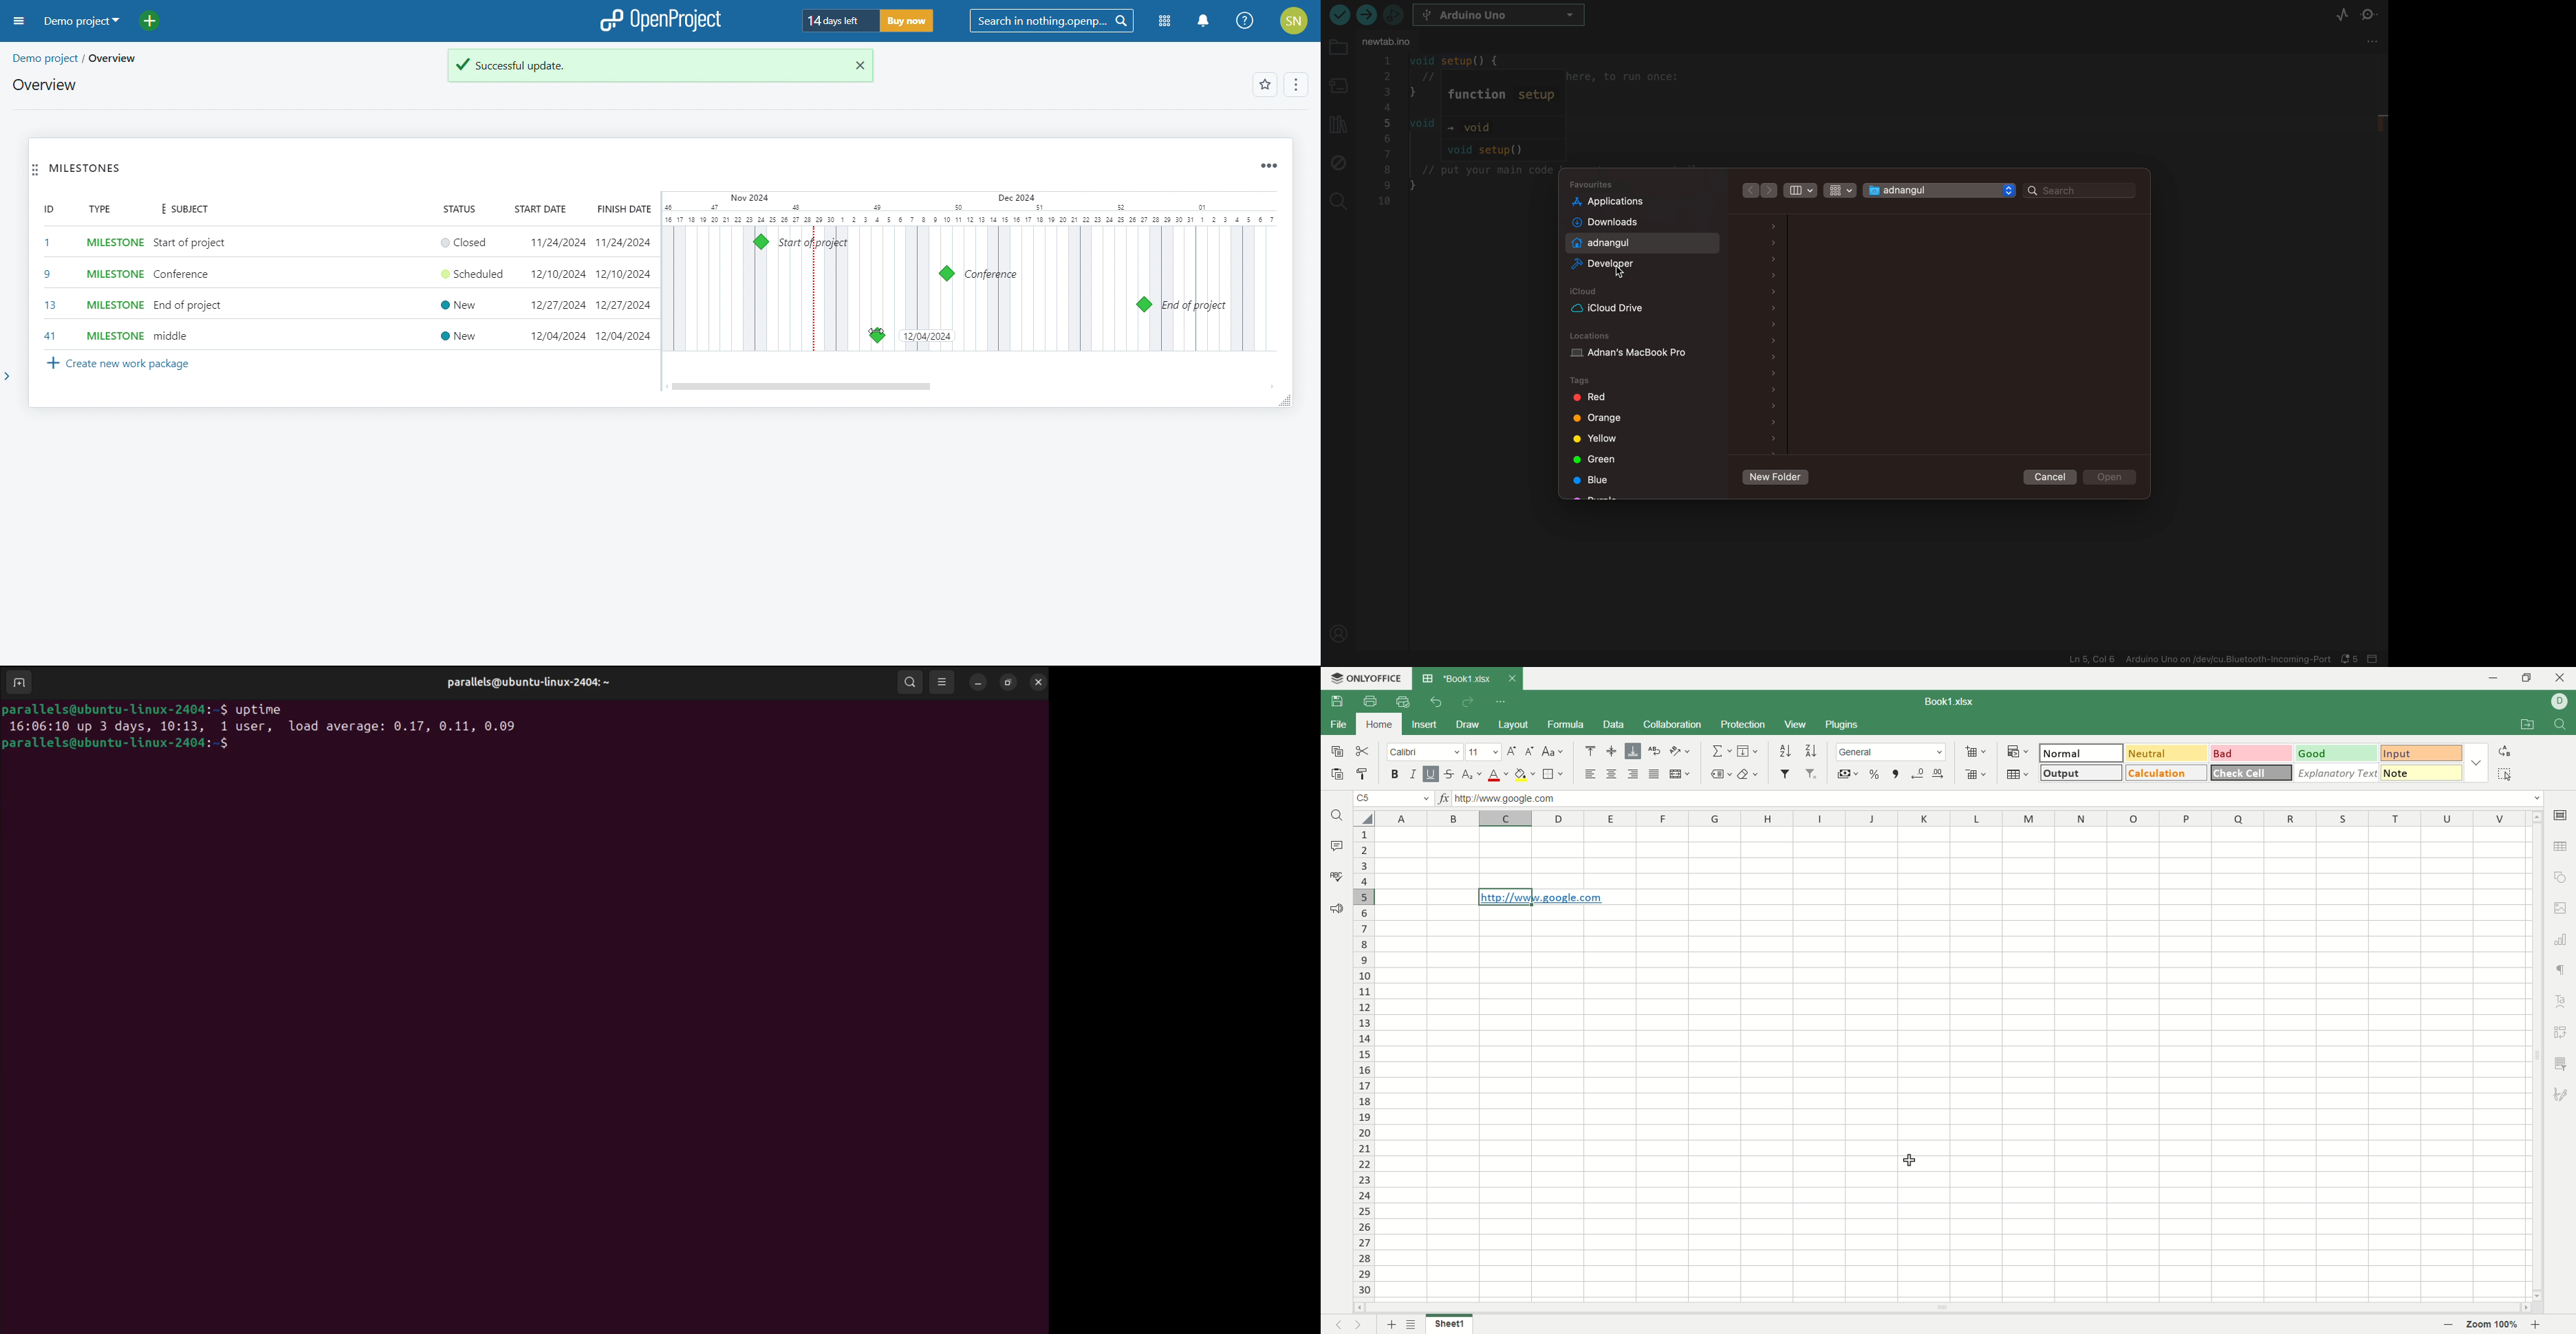 This screenshot has height=1344, width=2576. I want to click on date changed, so click(927, 336).